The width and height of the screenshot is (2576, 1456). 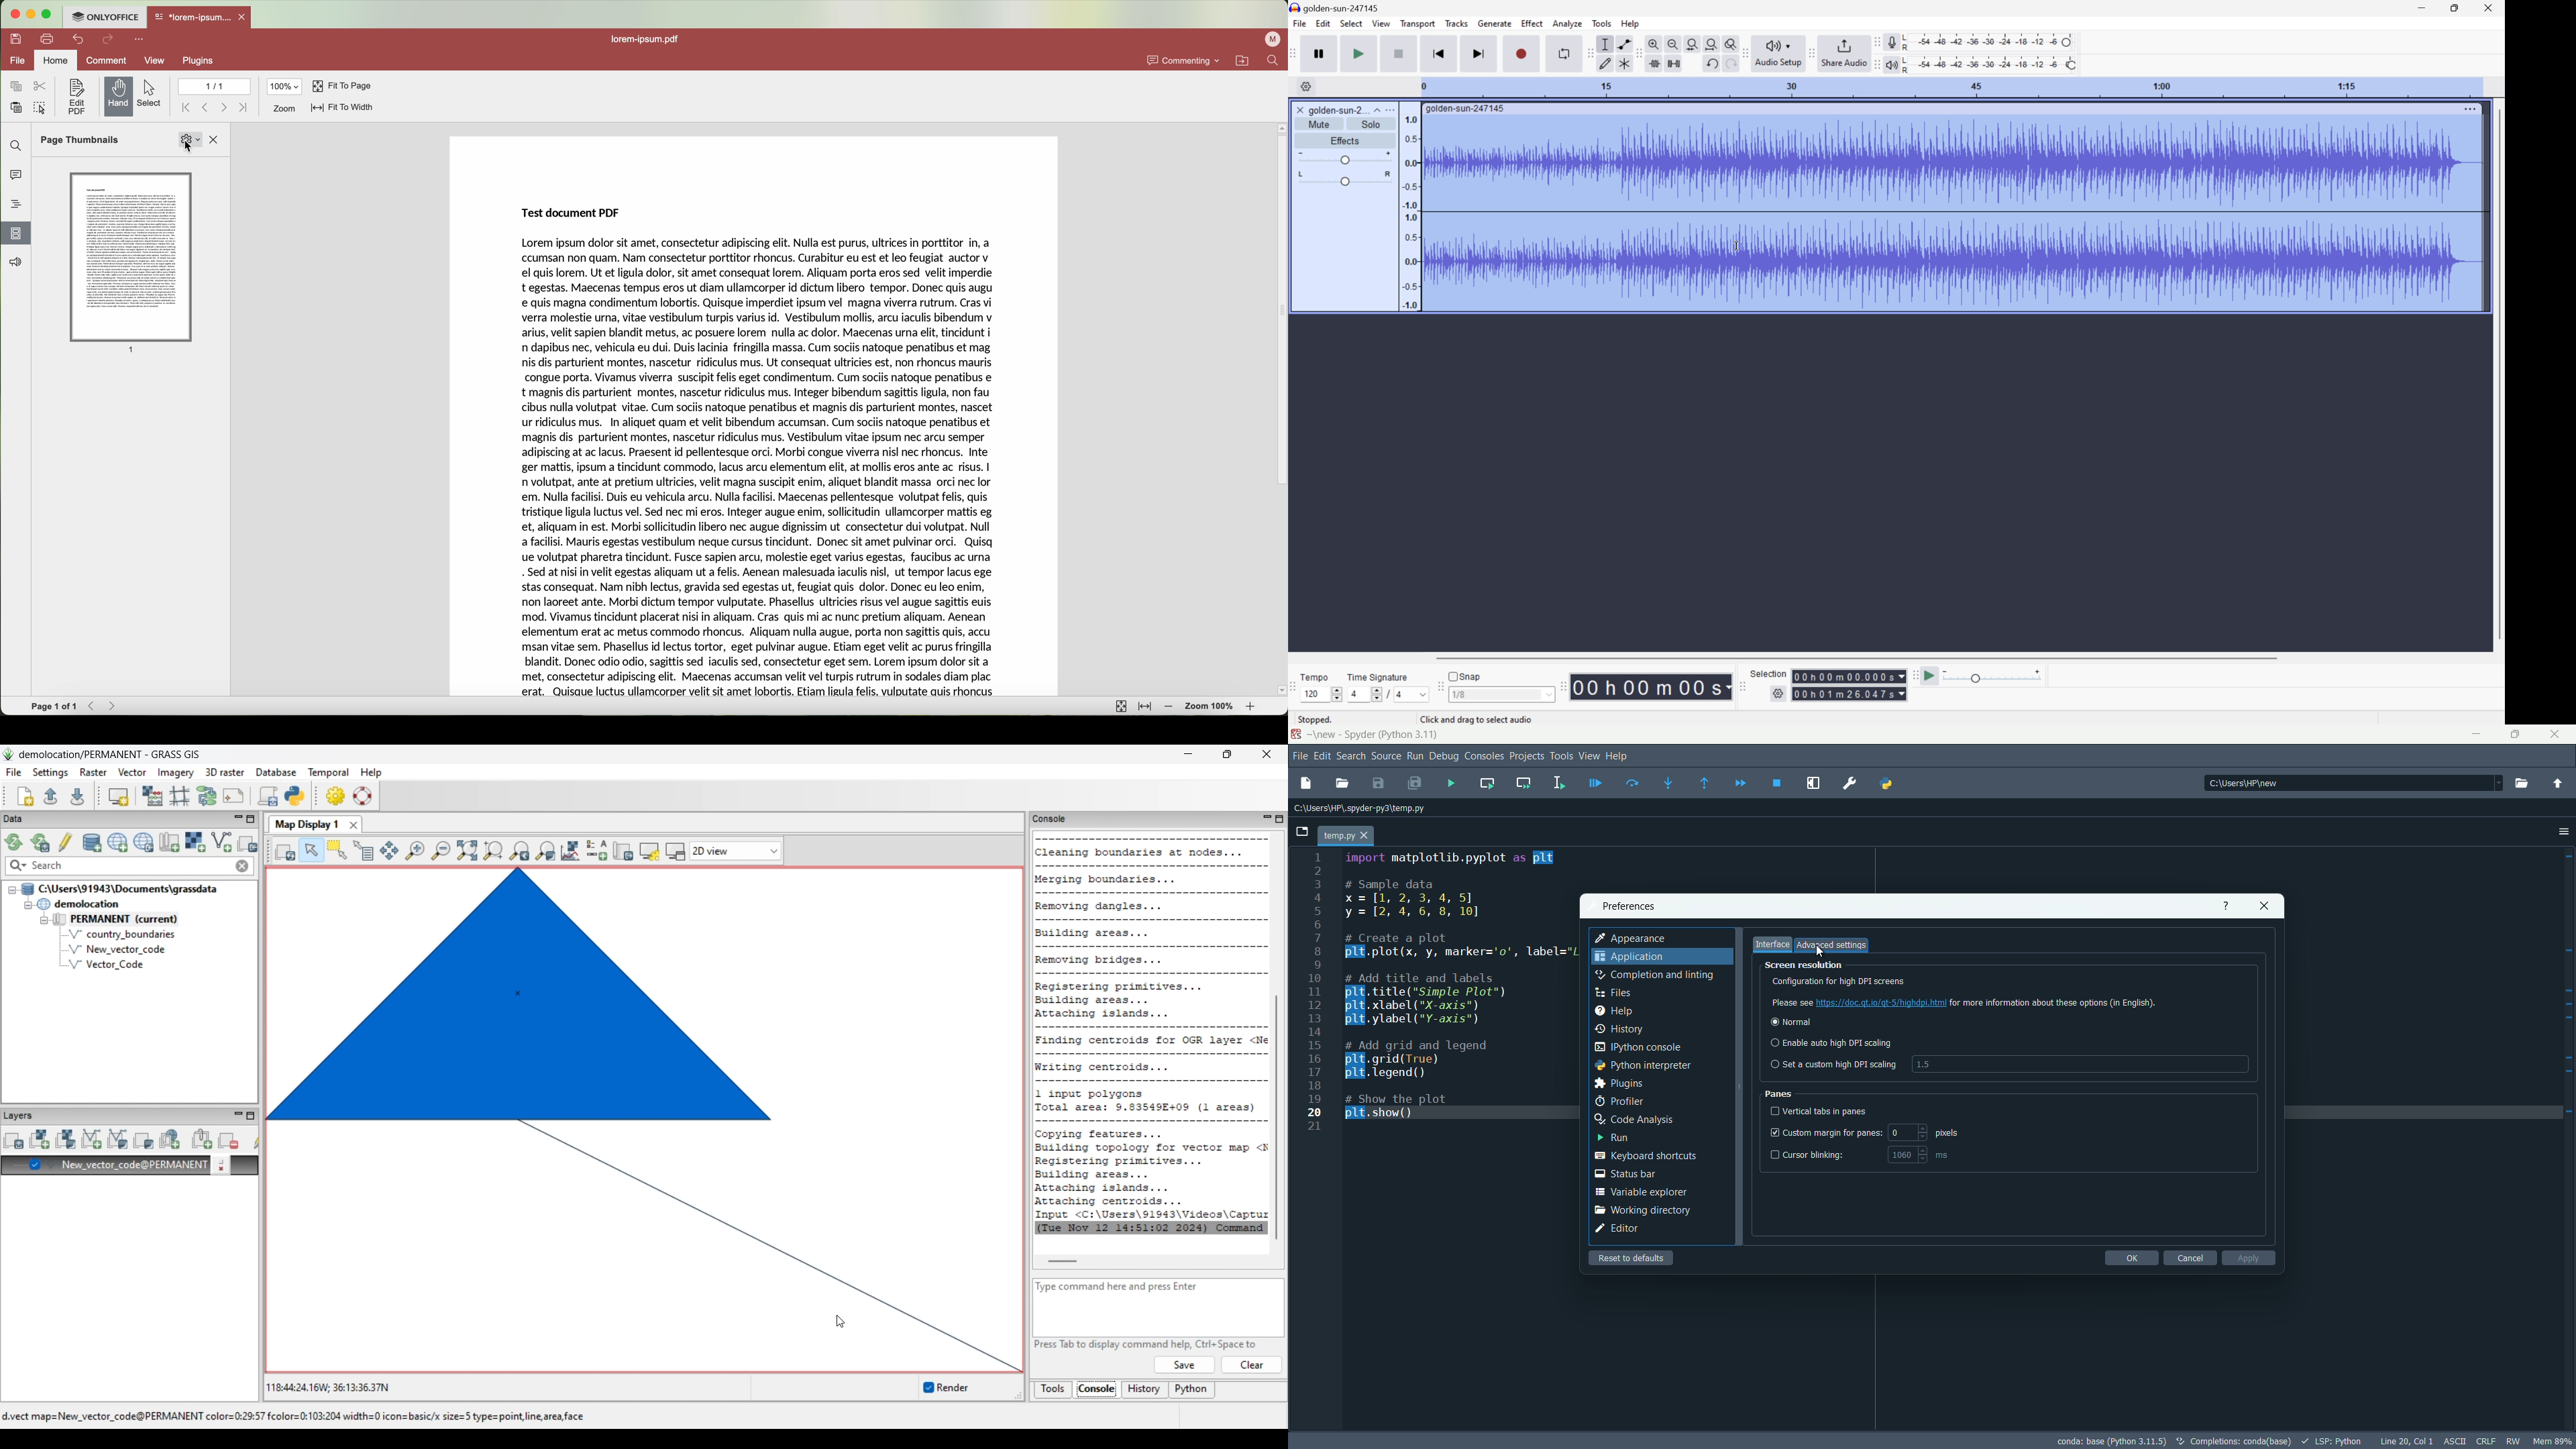 I want to click on python path manager, so click(x=1884, y=784).